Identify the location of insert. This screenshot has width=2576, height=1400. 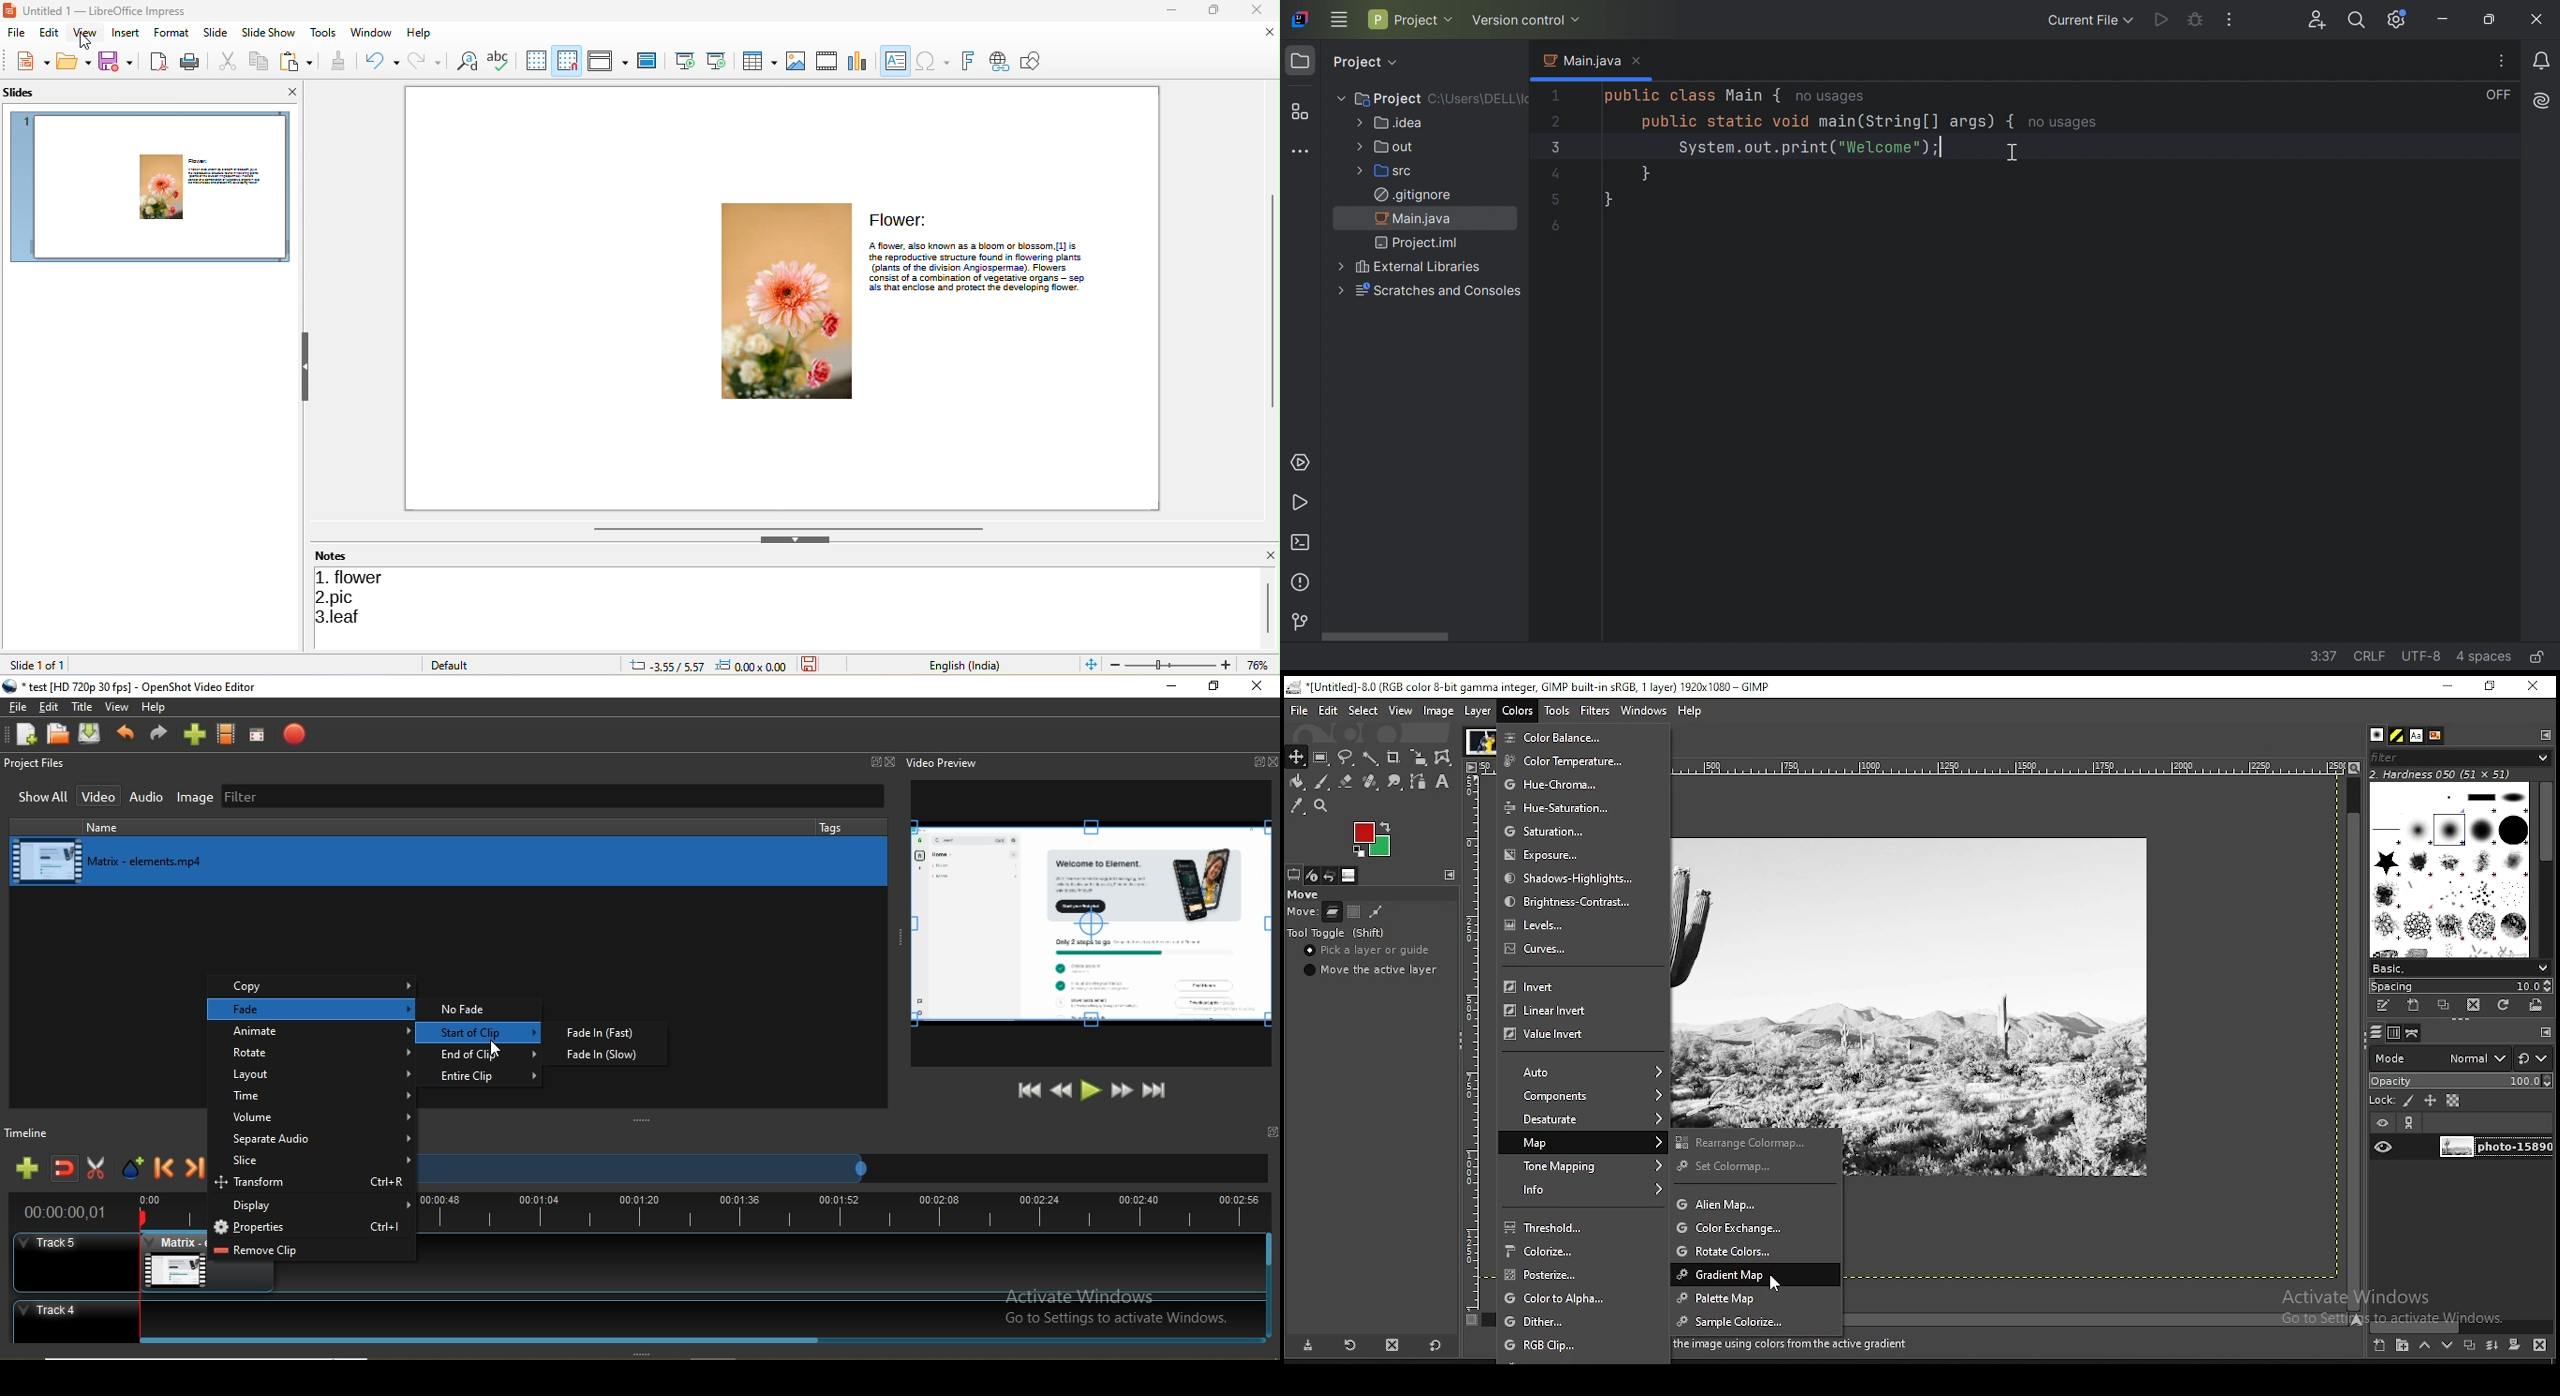
(126, 33).